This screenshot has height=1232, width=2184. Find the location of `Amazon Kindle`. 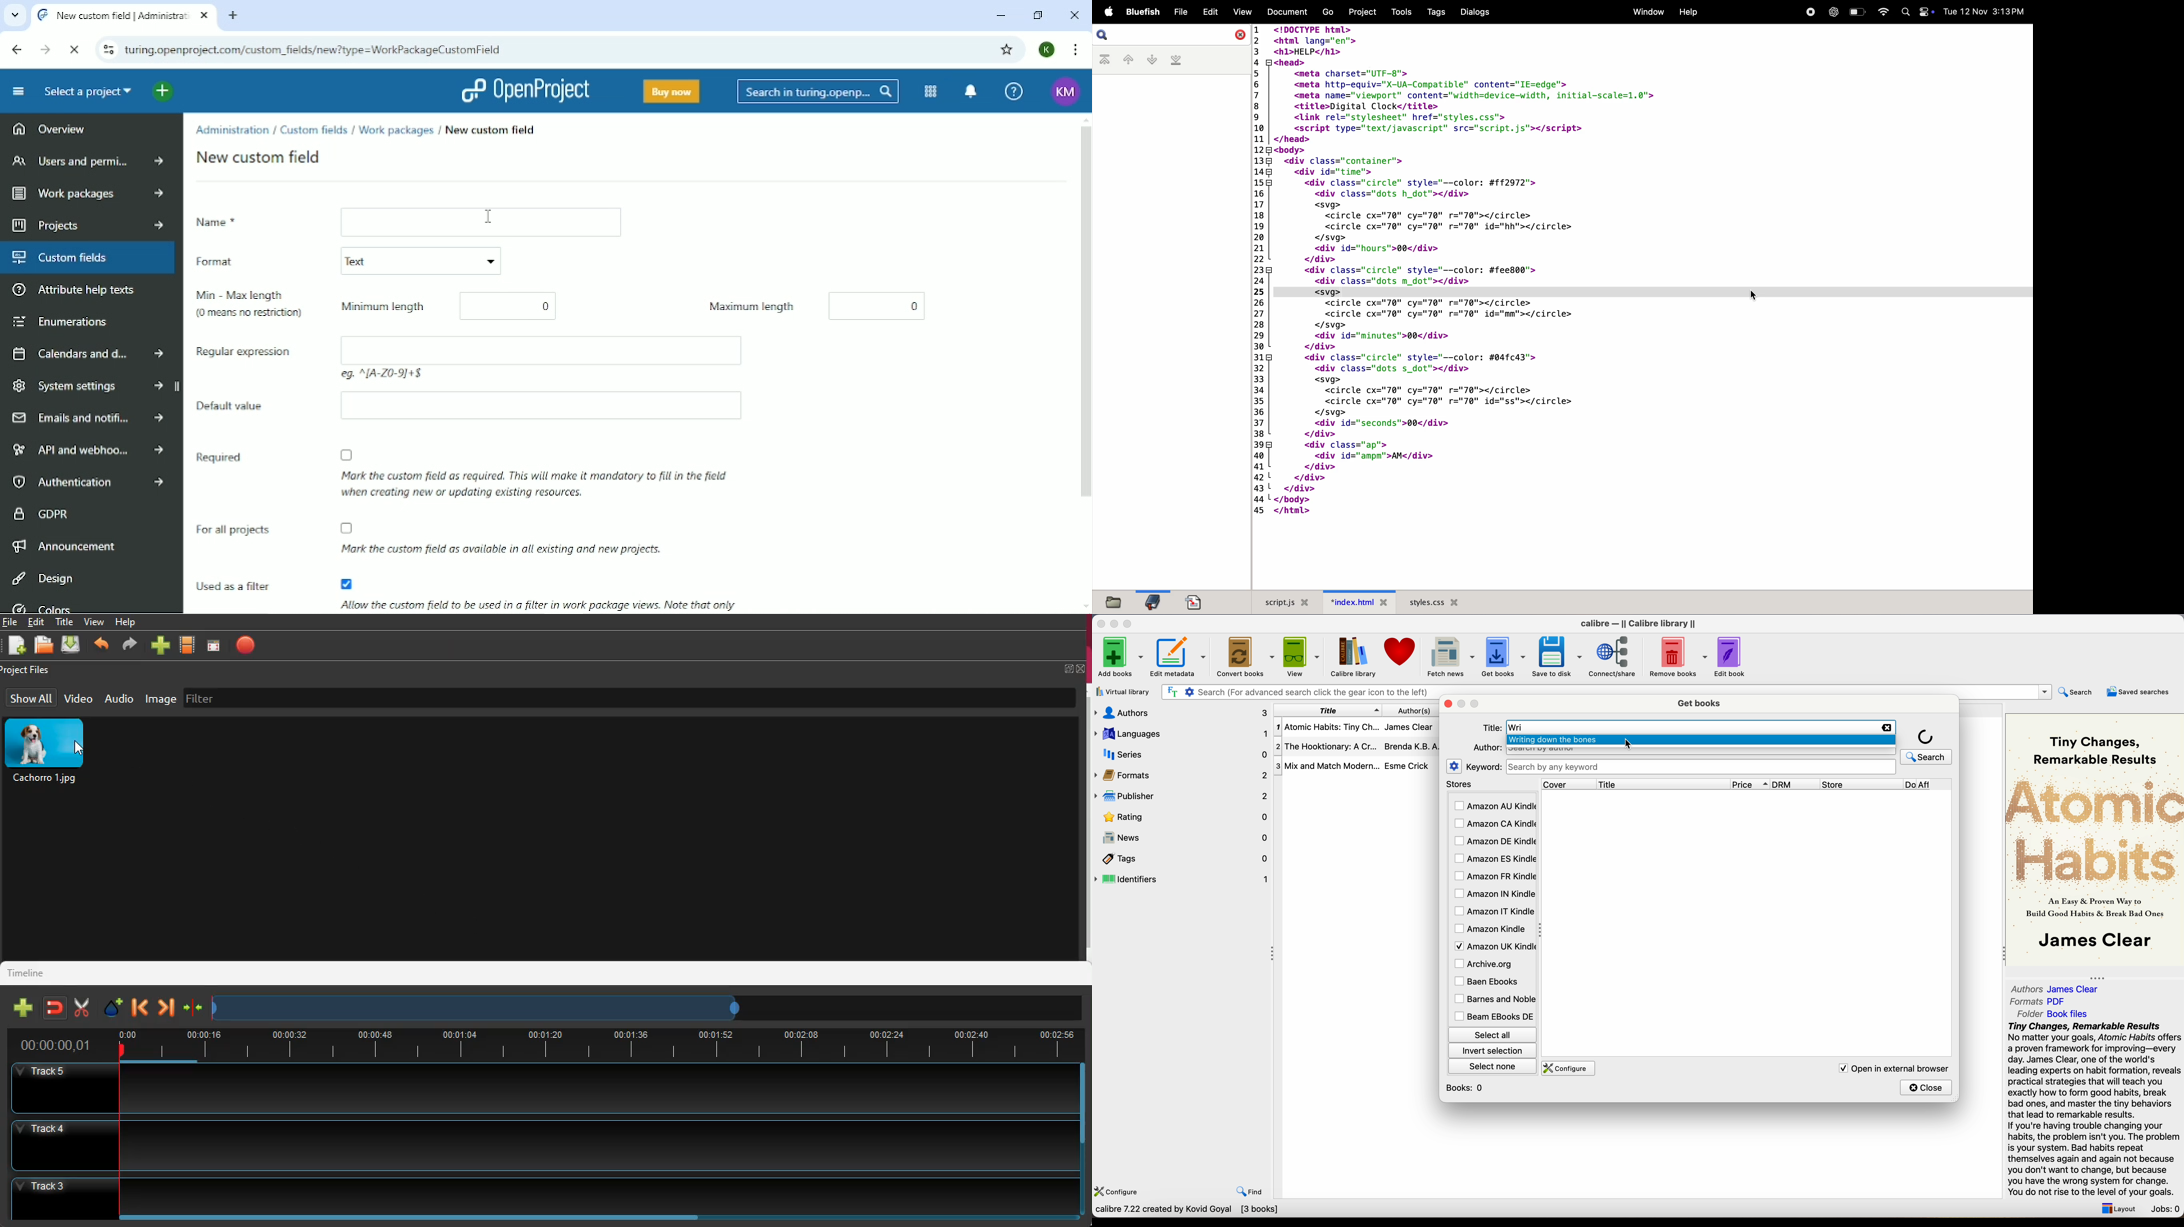

Amazon Kindle is located at coordinates (1491, 929).